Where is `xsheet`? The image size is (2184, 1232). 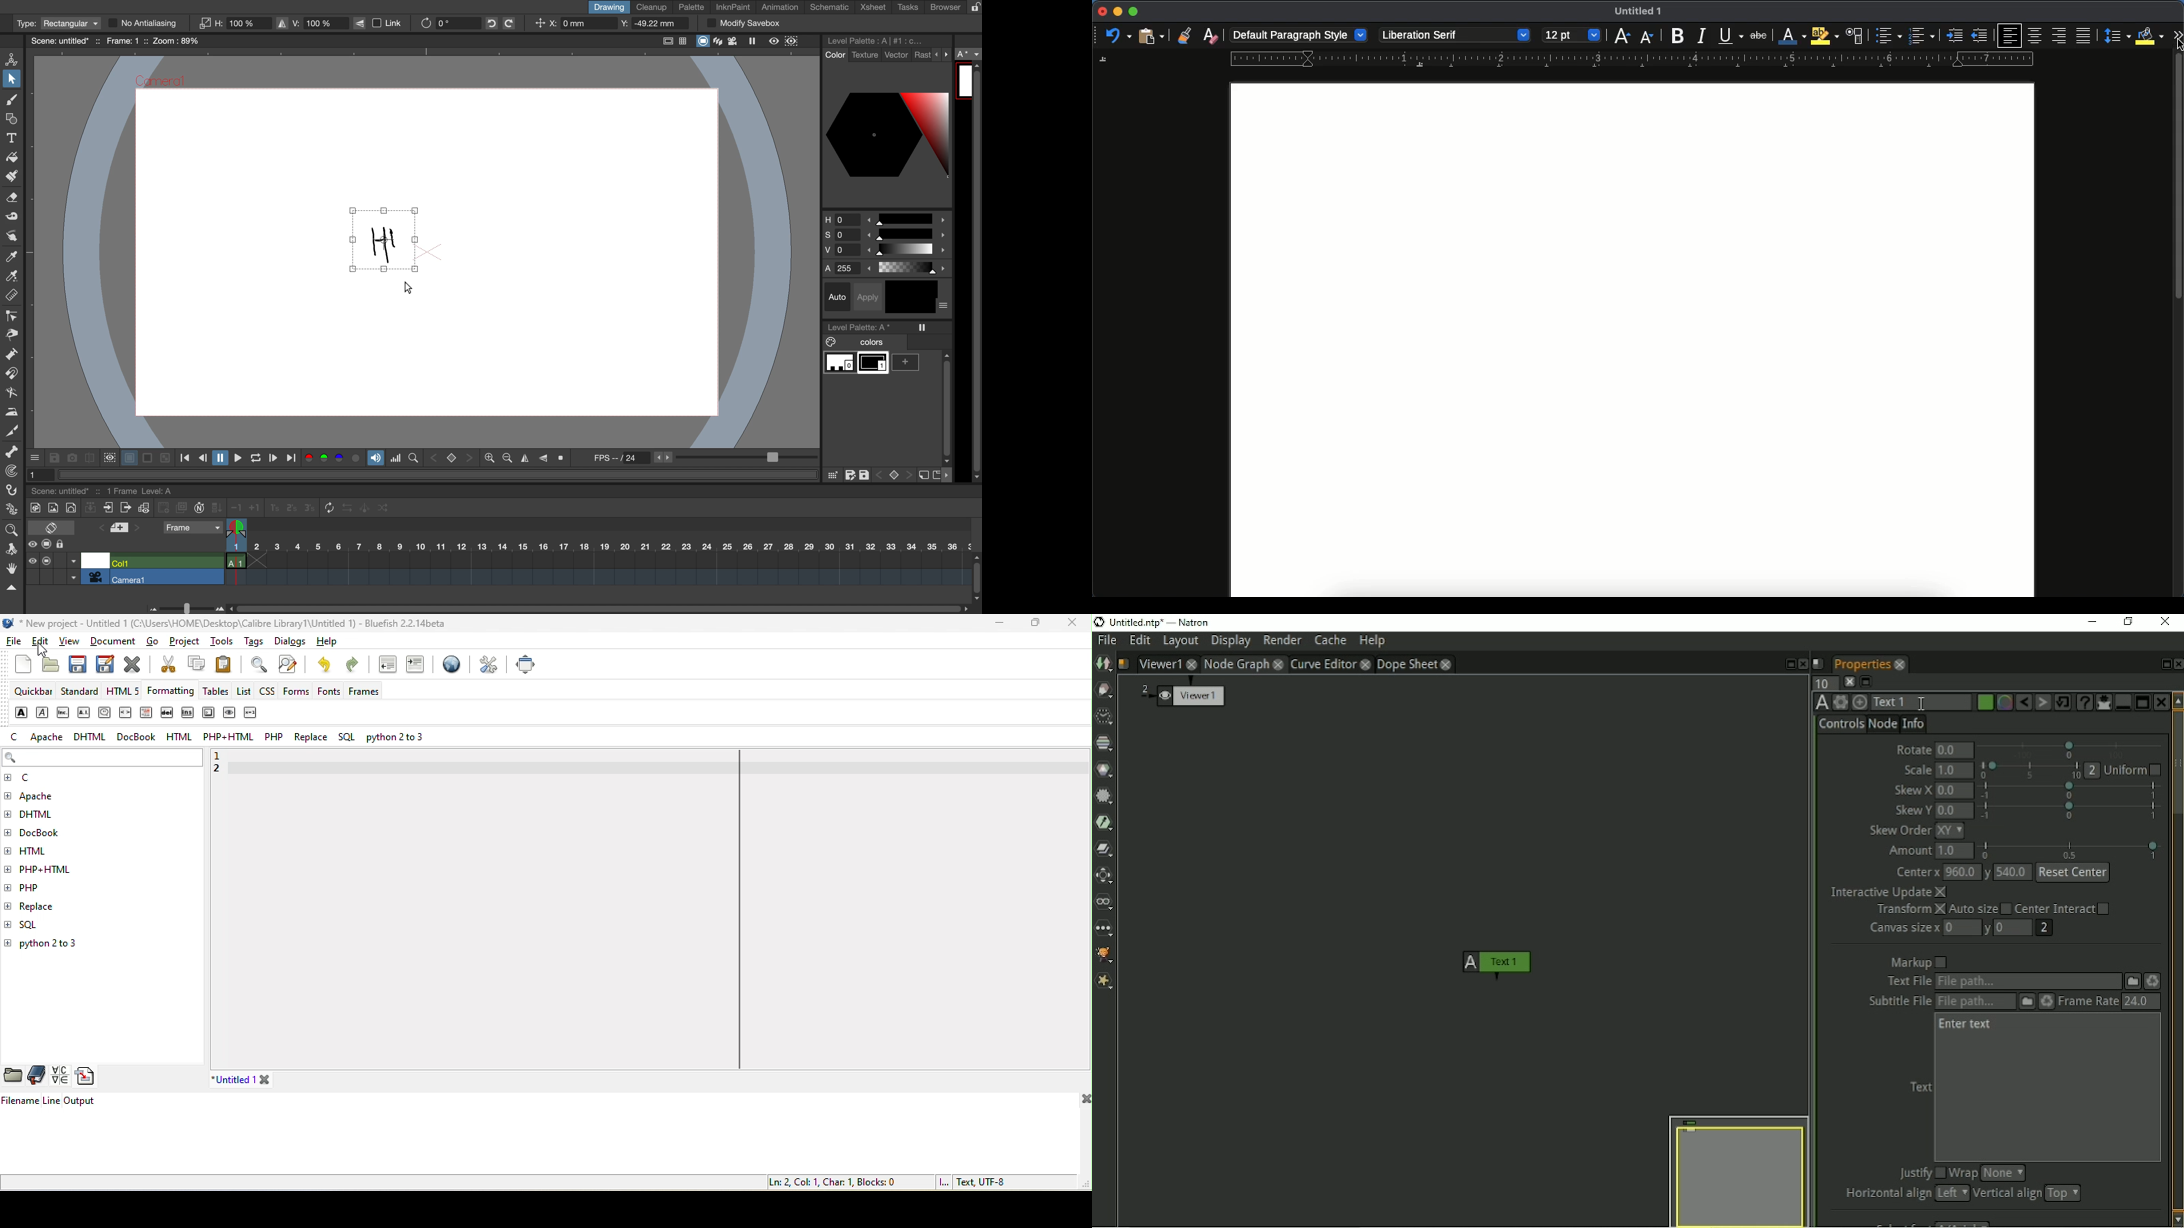
xsheet is located at coordinates (875, 8).